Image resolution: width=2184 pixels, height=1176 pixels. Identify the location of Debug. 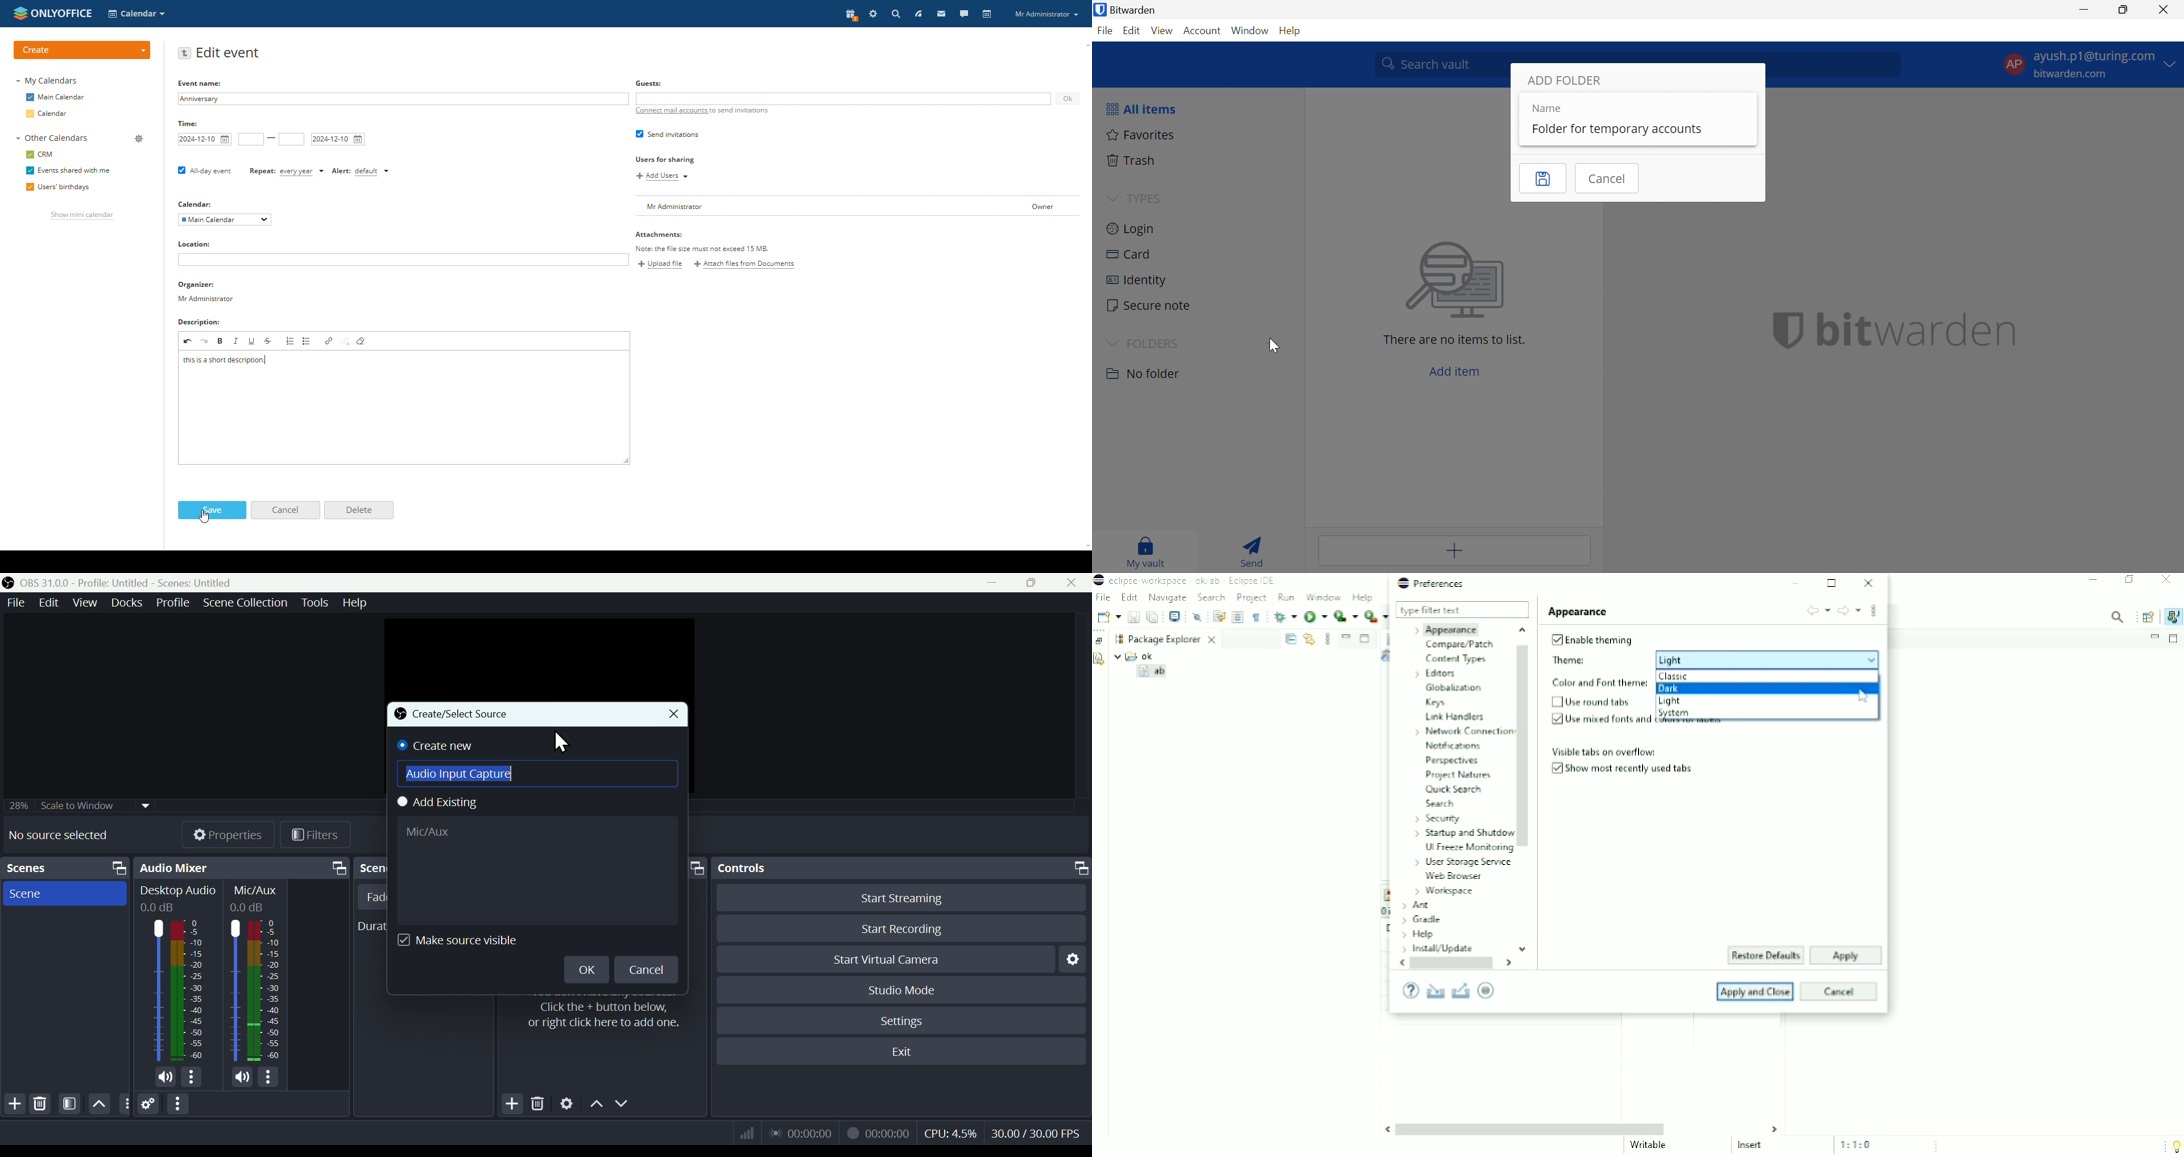
(1284, 616).